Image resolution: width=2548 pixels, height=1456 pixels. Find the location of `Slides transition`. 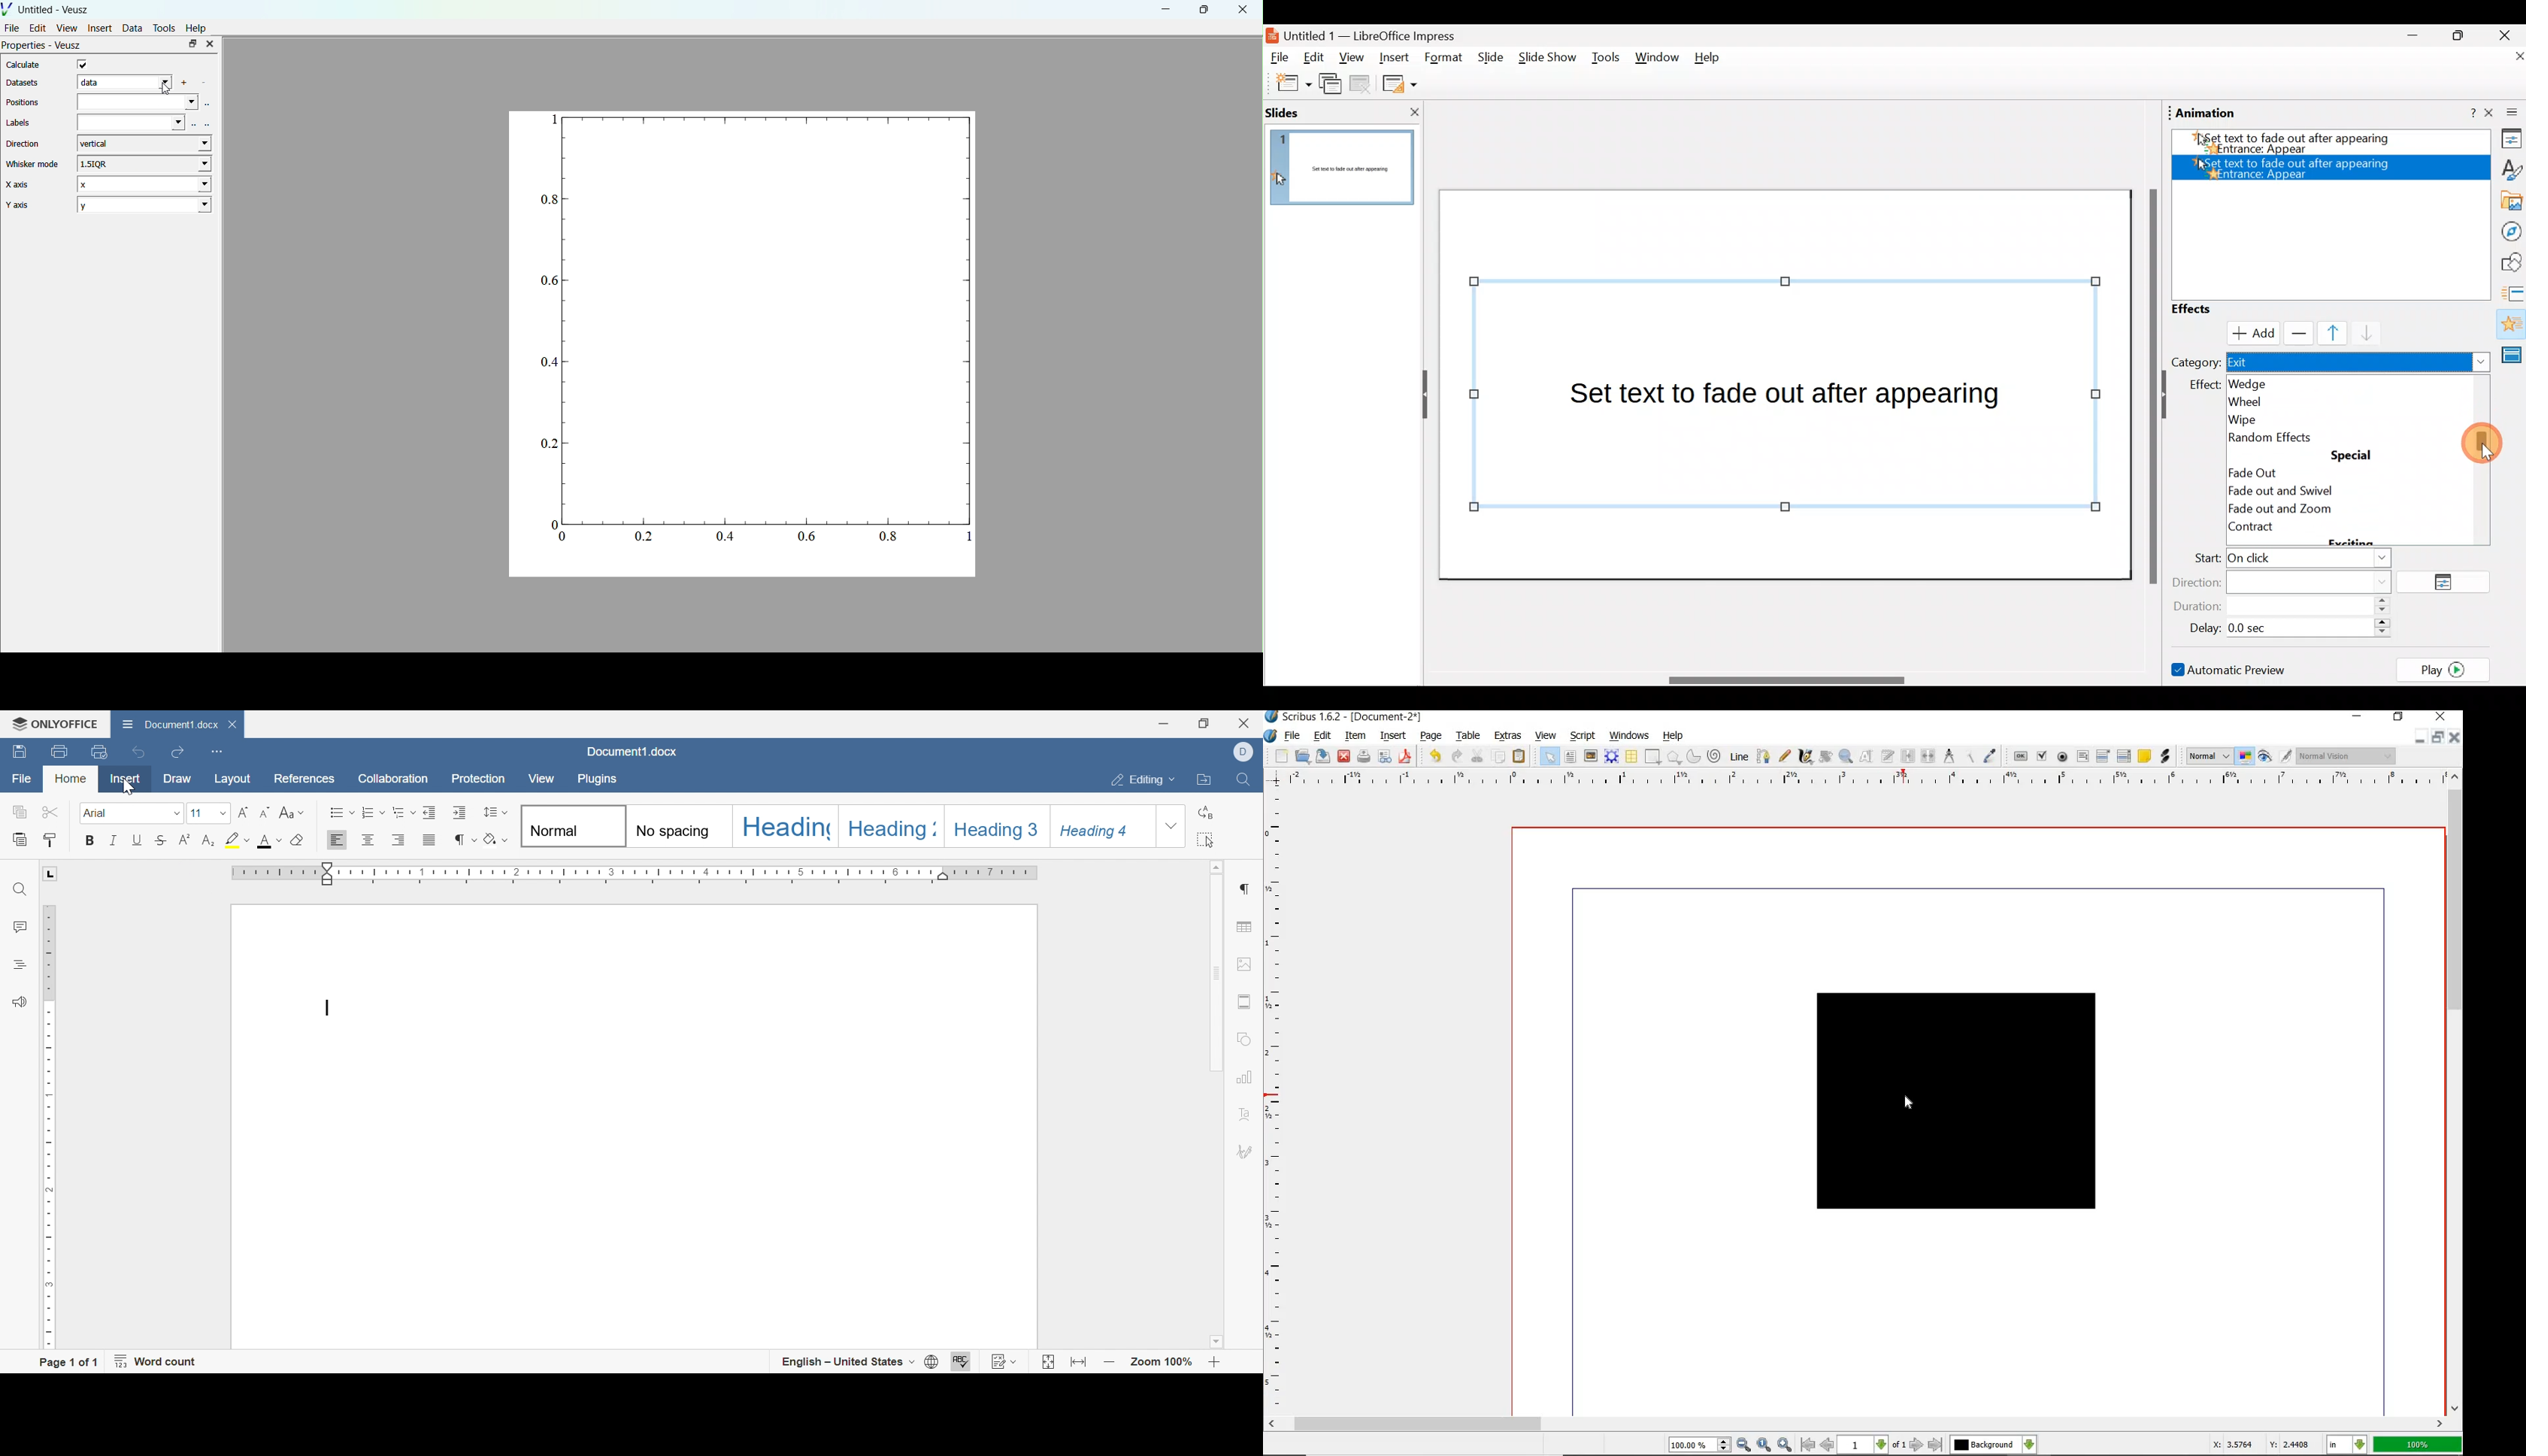

Slides transition is located at coordinates (2513, 292).